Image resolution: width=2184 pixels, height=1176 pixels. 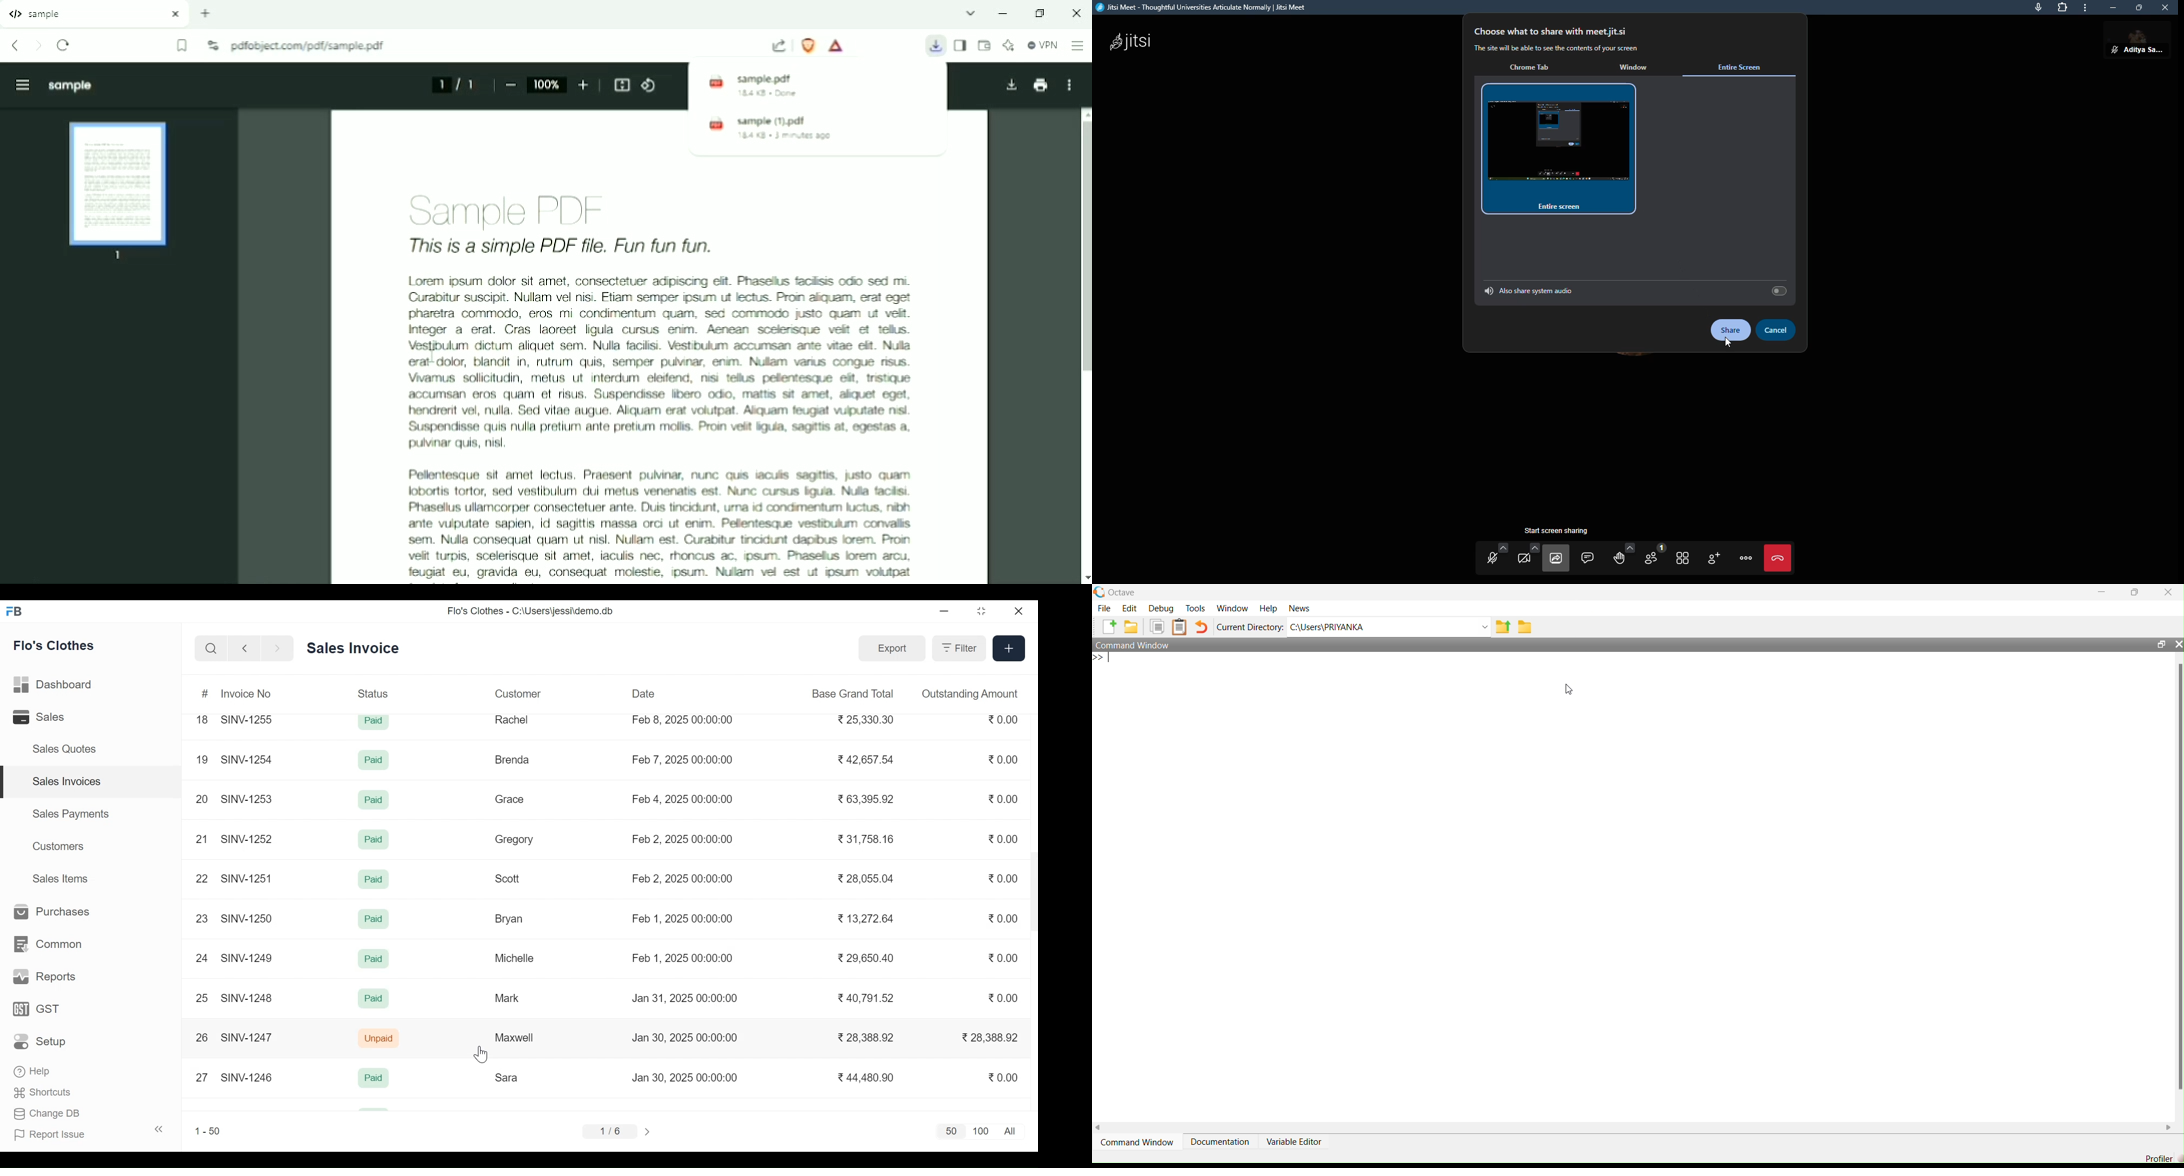 I want to click on SINV-1248, so click(x=248, y=997).